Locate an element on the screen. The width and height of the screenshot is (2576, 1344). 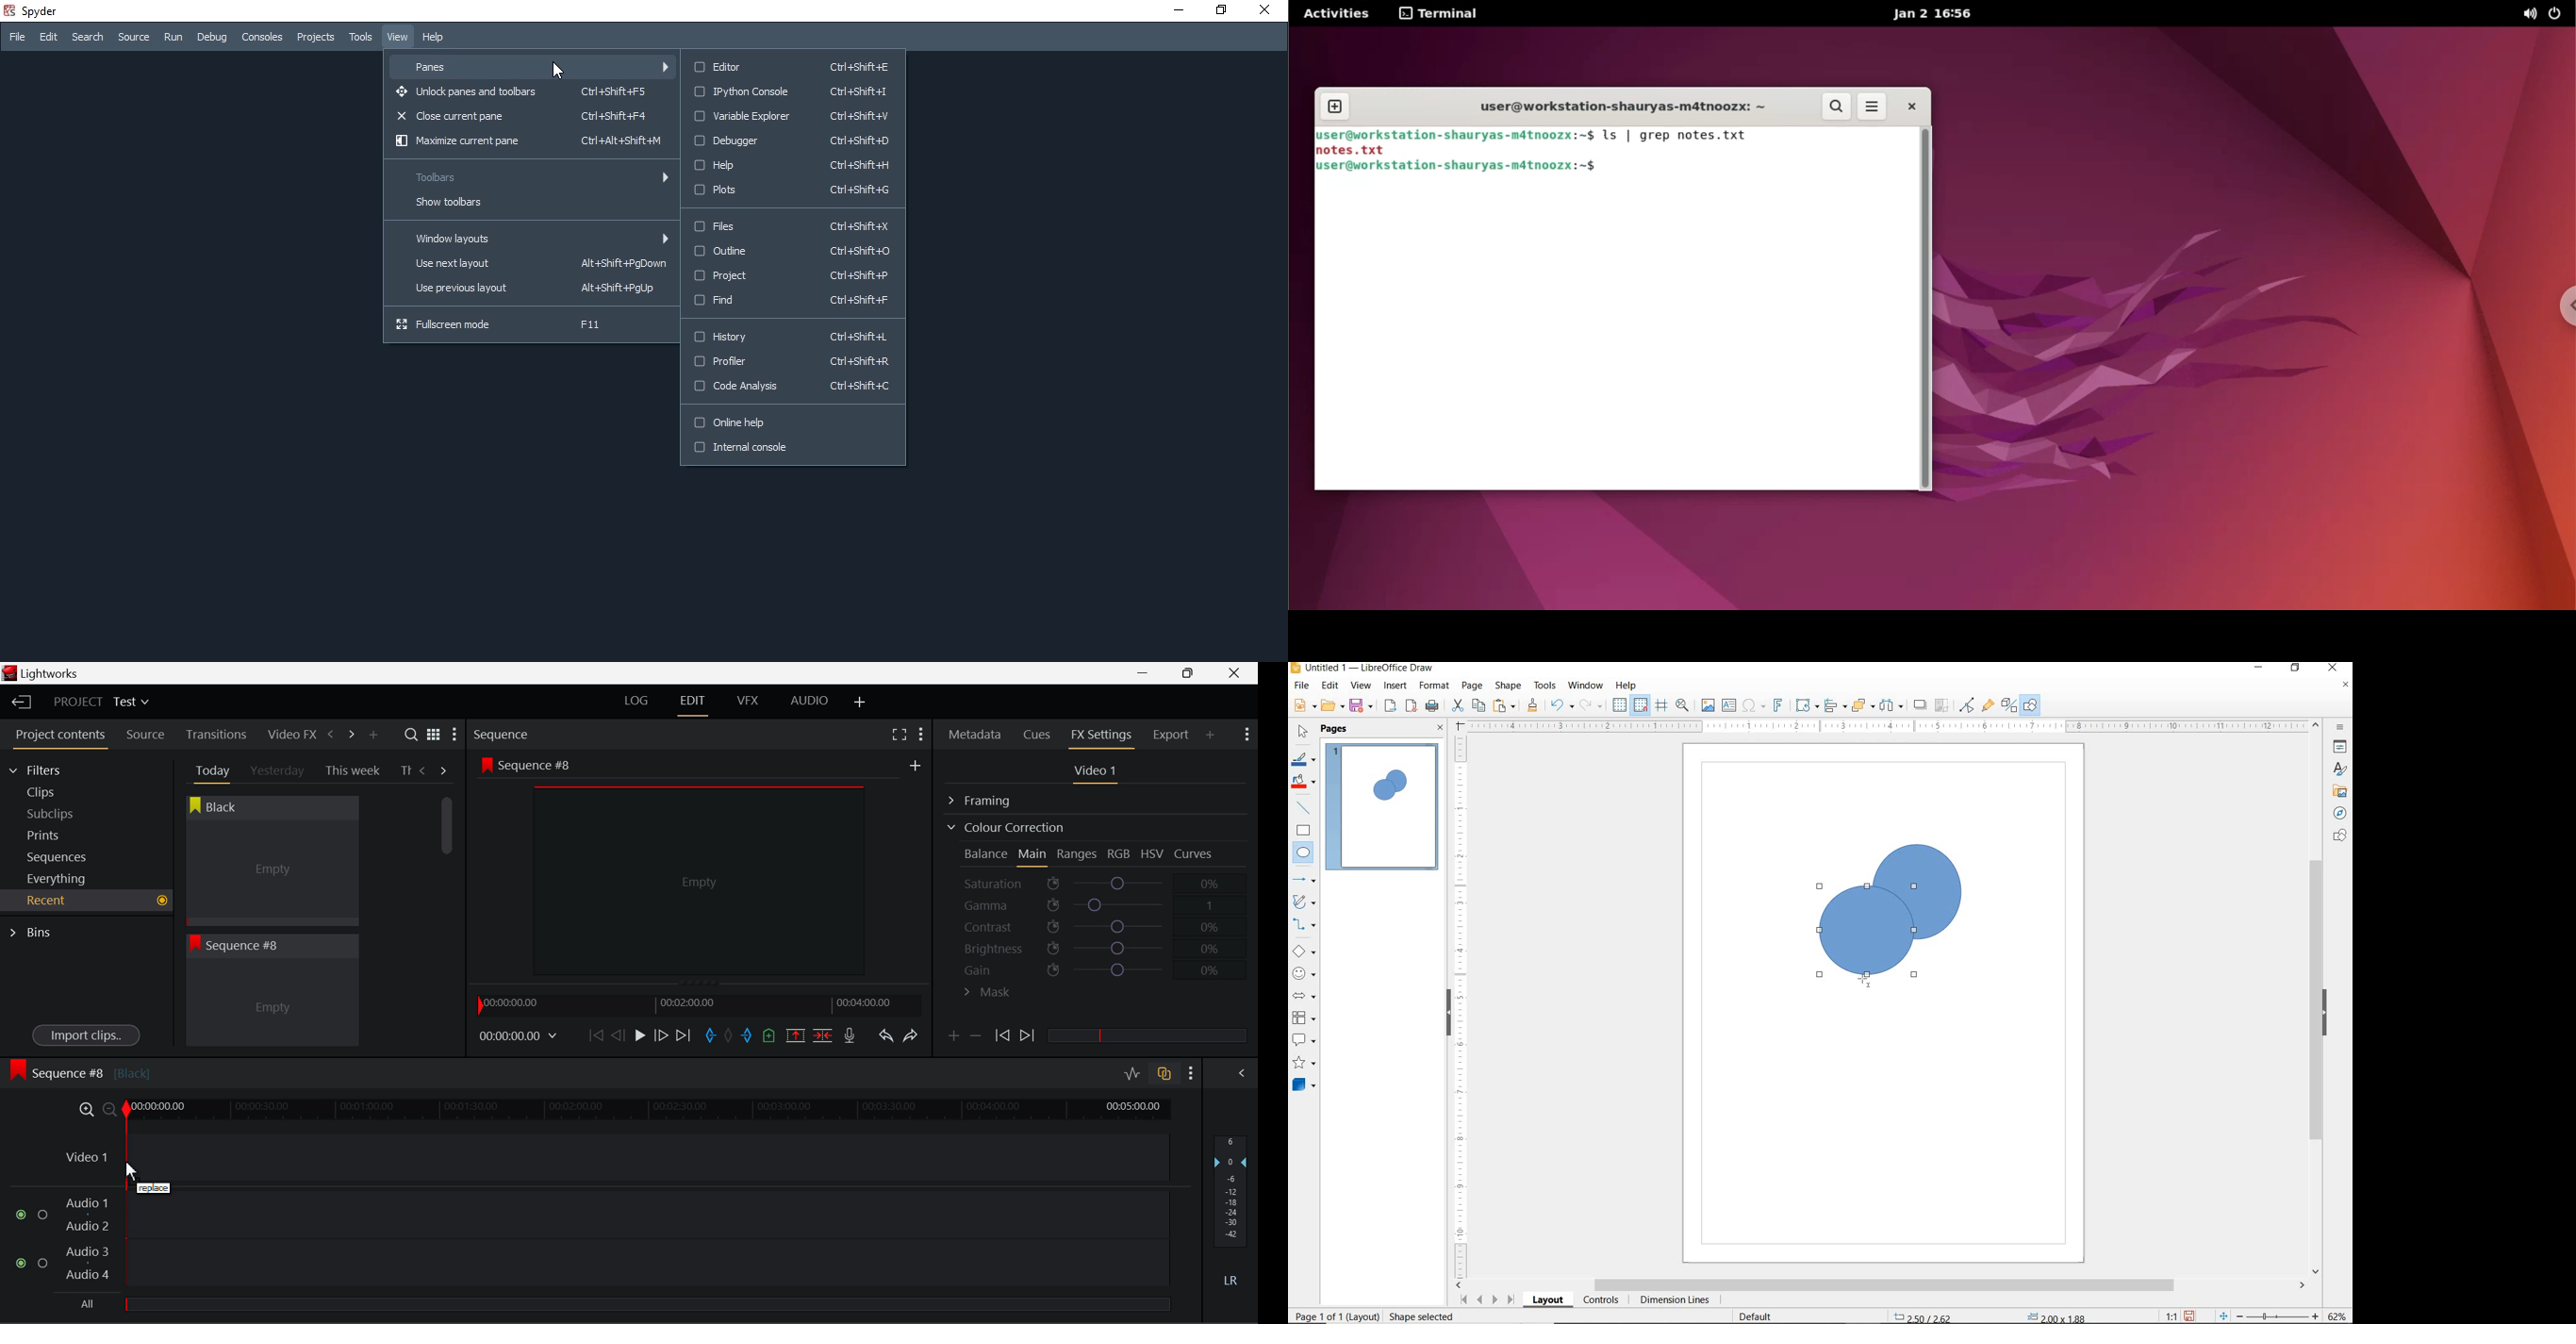
Source is located at coordinates (145, 735).